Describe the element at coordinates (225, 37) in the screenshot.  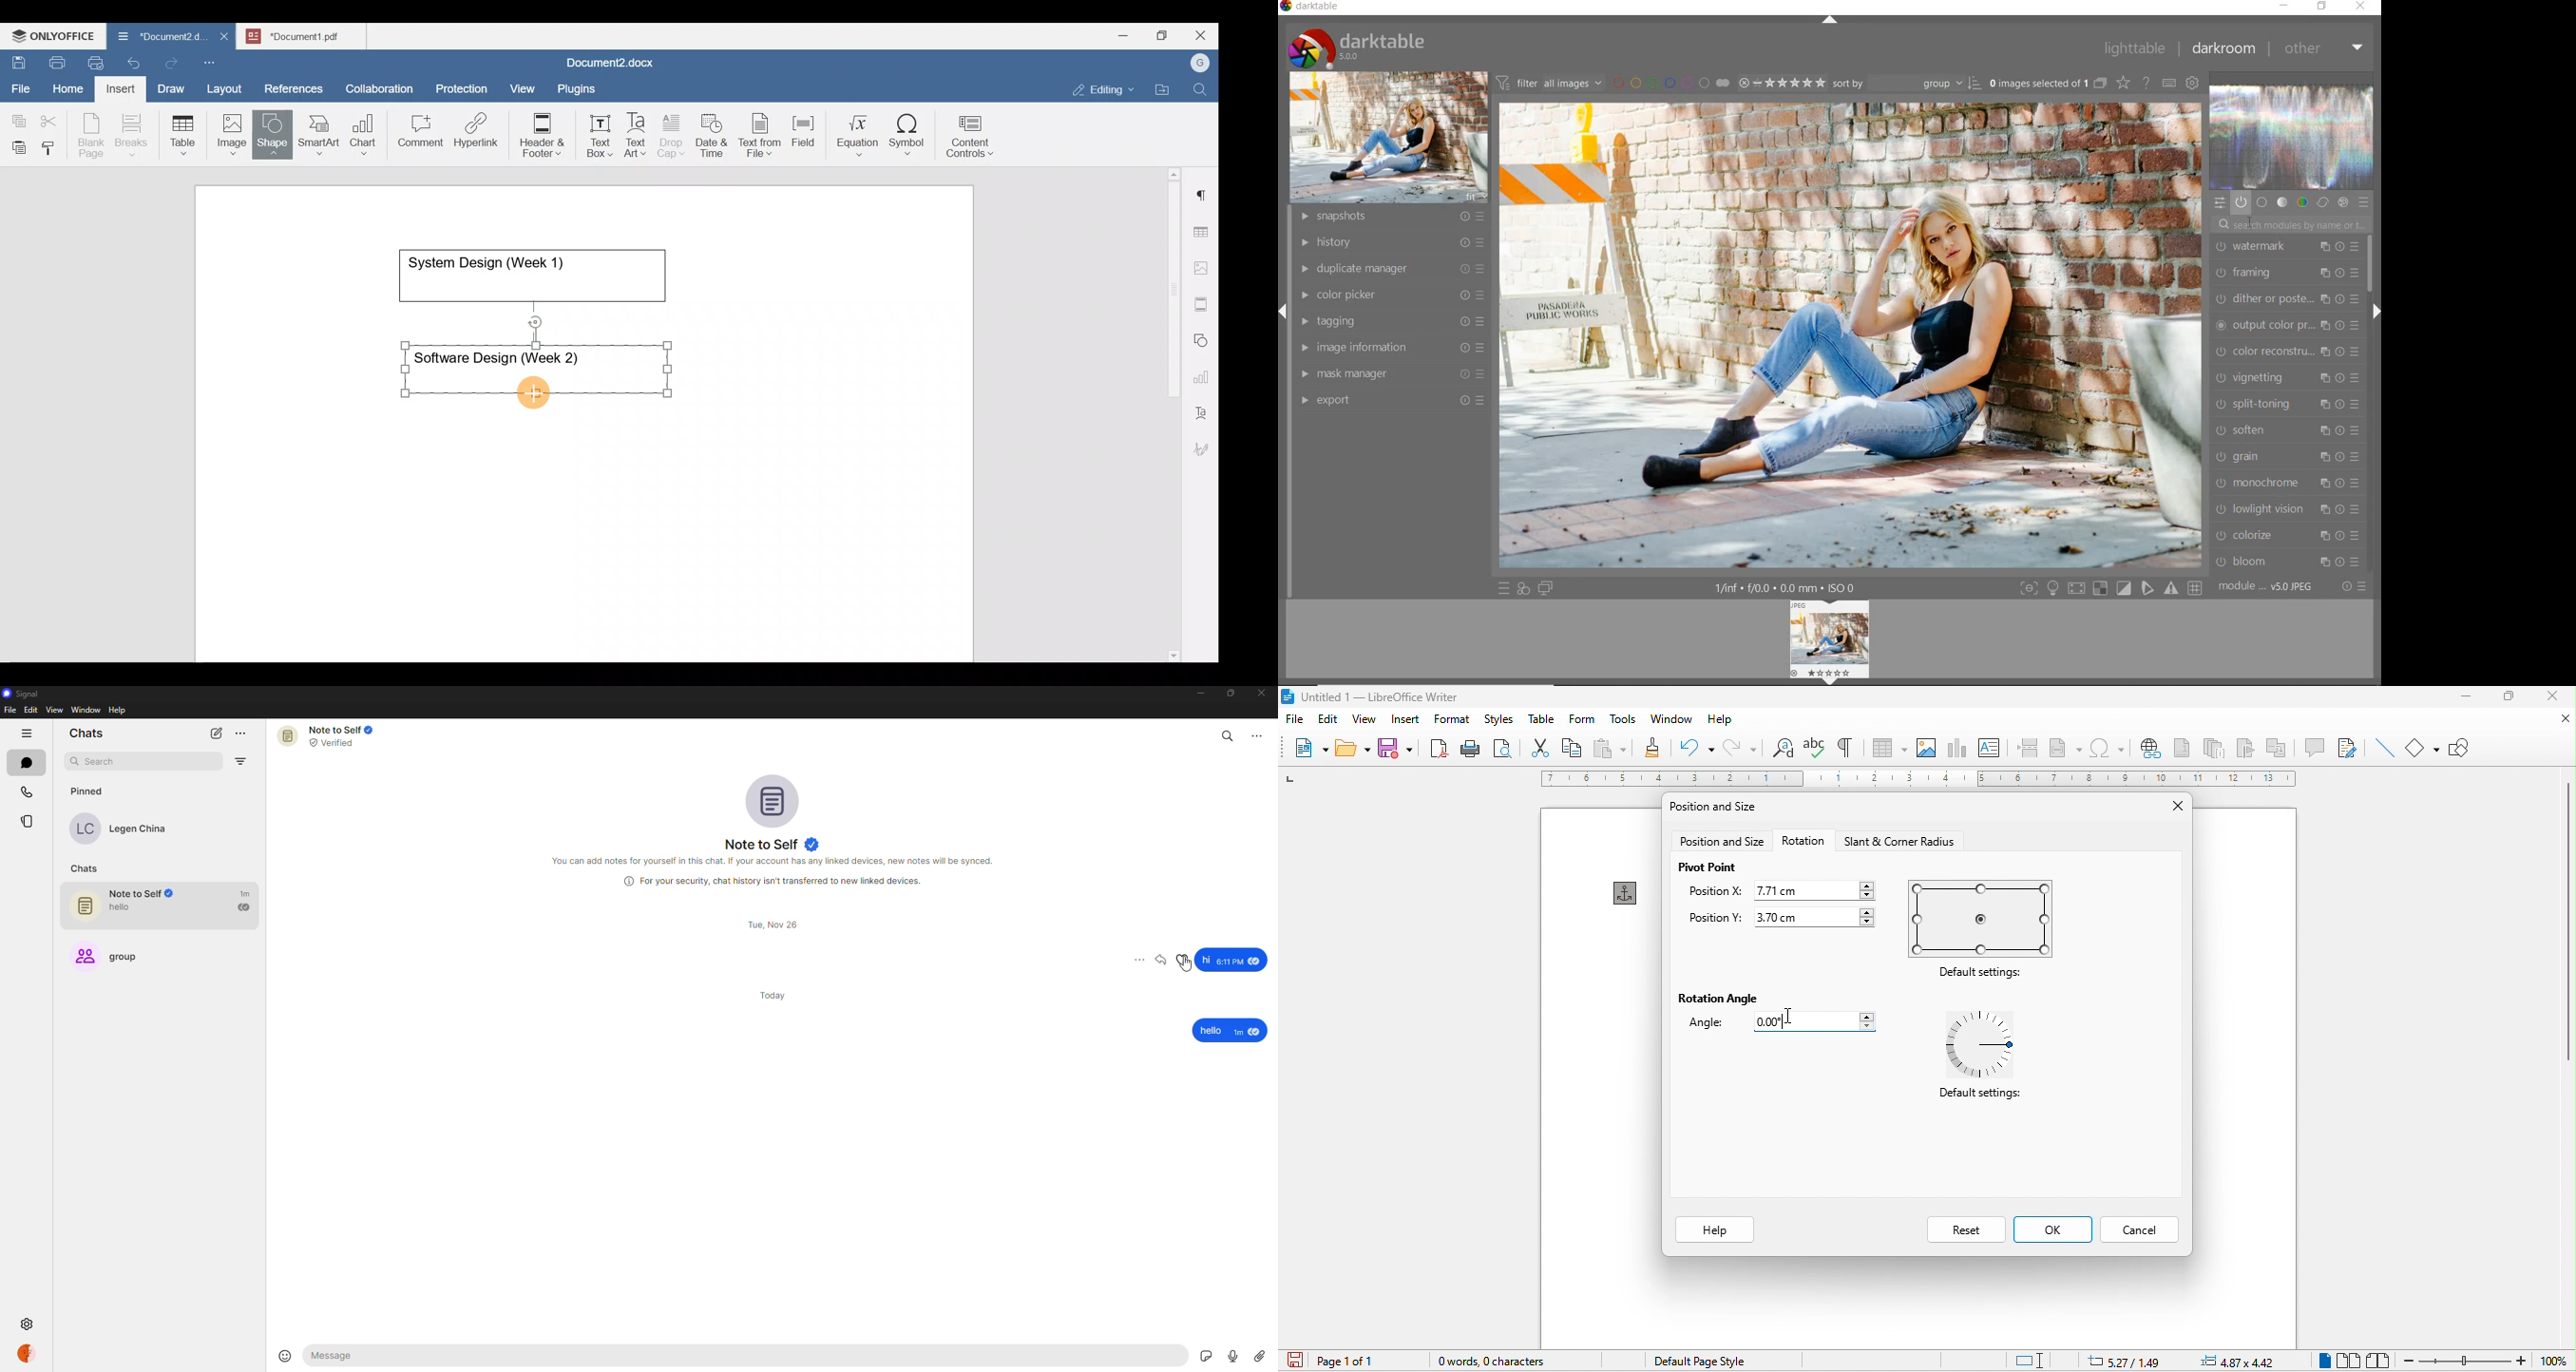
I see `Close document` at that location.